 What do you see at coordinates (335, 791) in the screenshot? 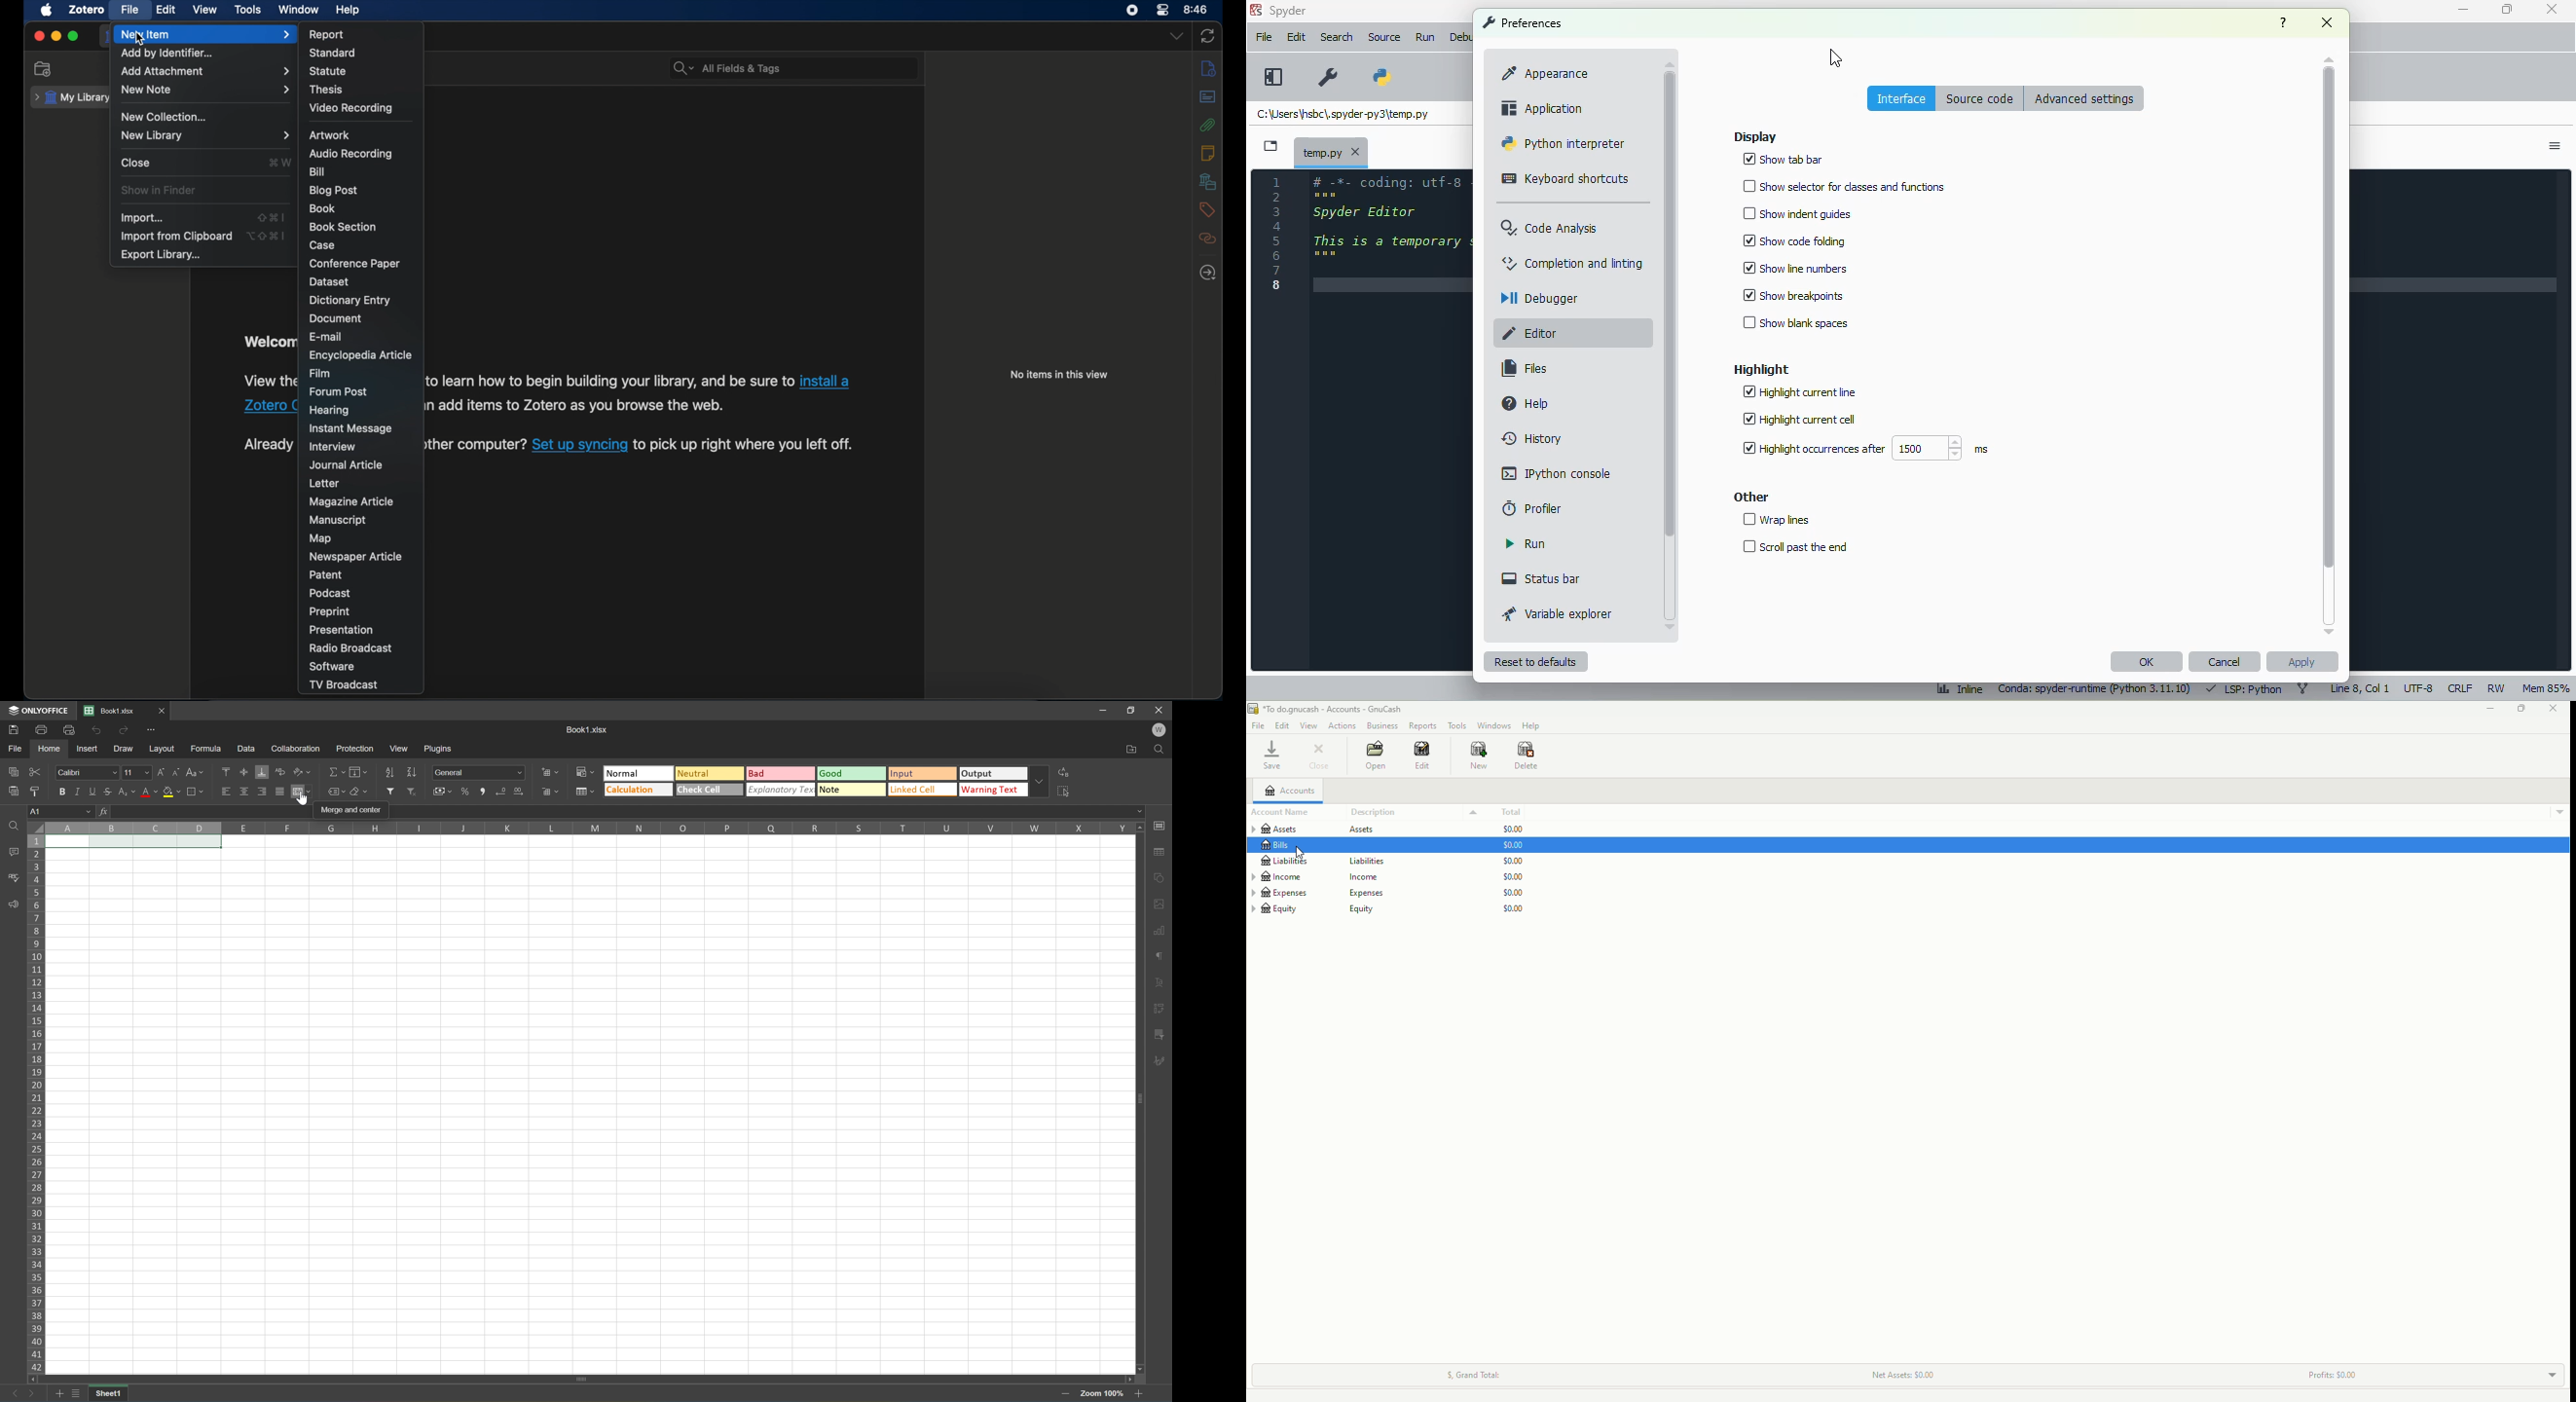
I see `Named ranges` at bounding box center [335, 791].